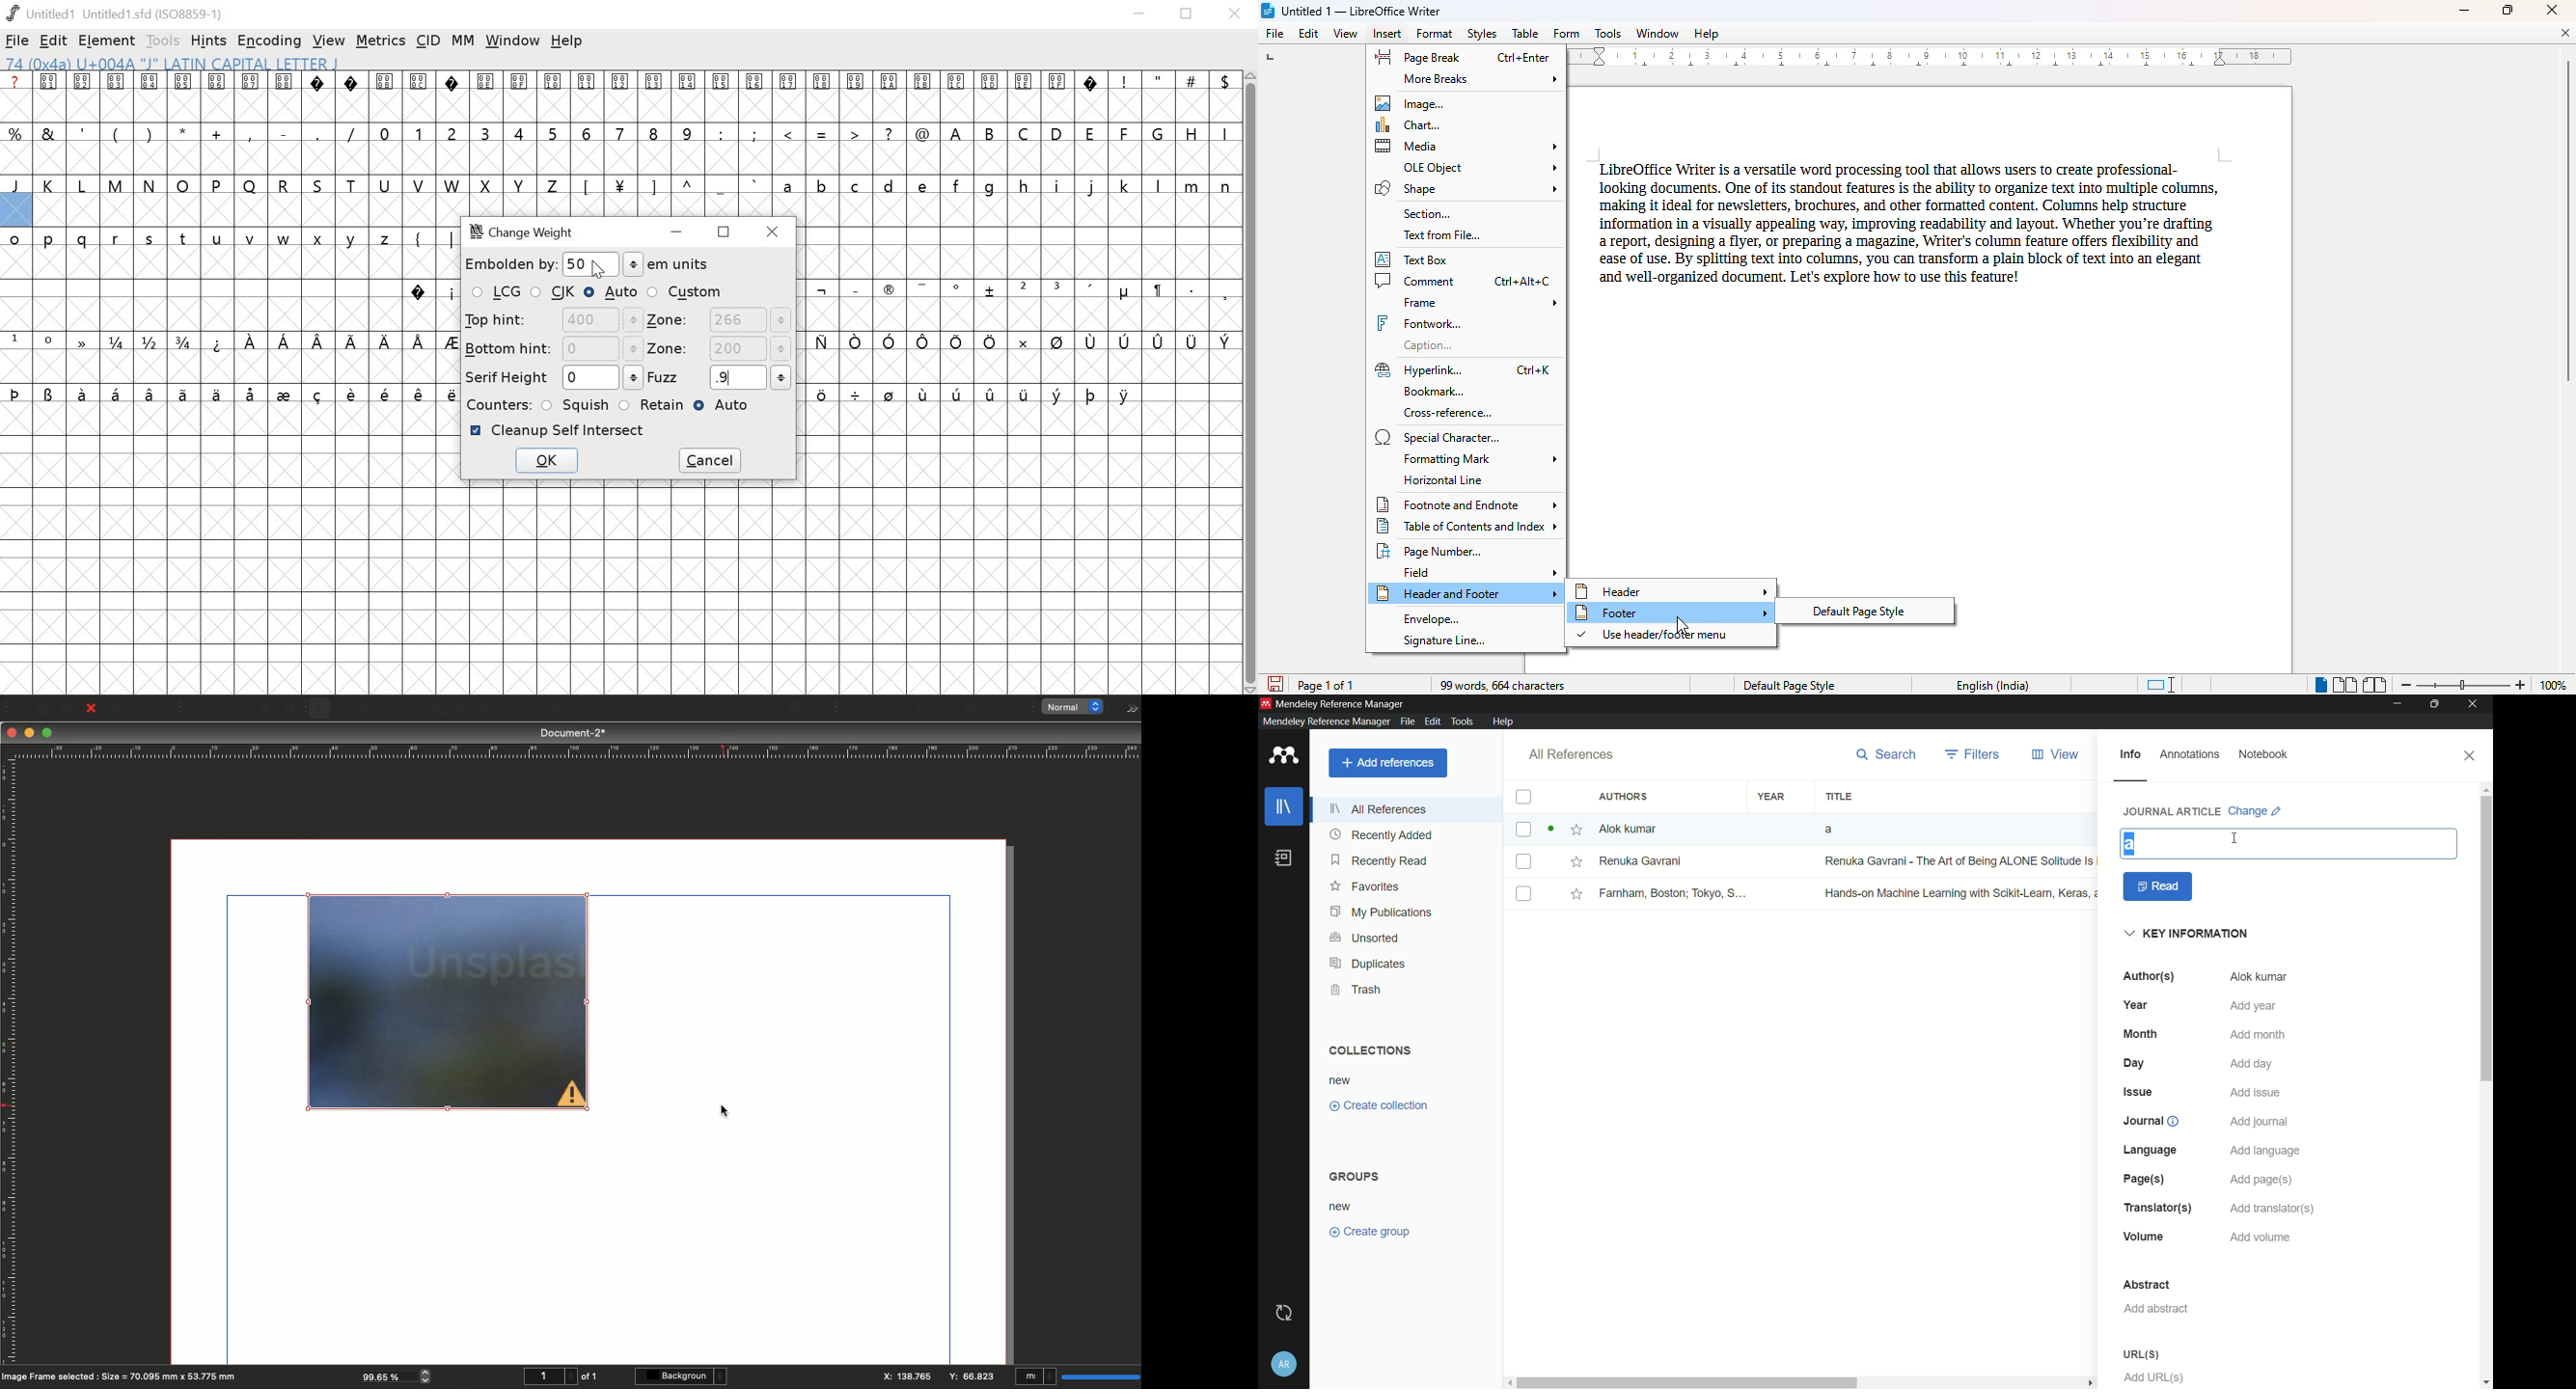 Image resolution: width=2576 pixels, height=1400 pixels. I want to click on name is selected, so click(2130, 844).